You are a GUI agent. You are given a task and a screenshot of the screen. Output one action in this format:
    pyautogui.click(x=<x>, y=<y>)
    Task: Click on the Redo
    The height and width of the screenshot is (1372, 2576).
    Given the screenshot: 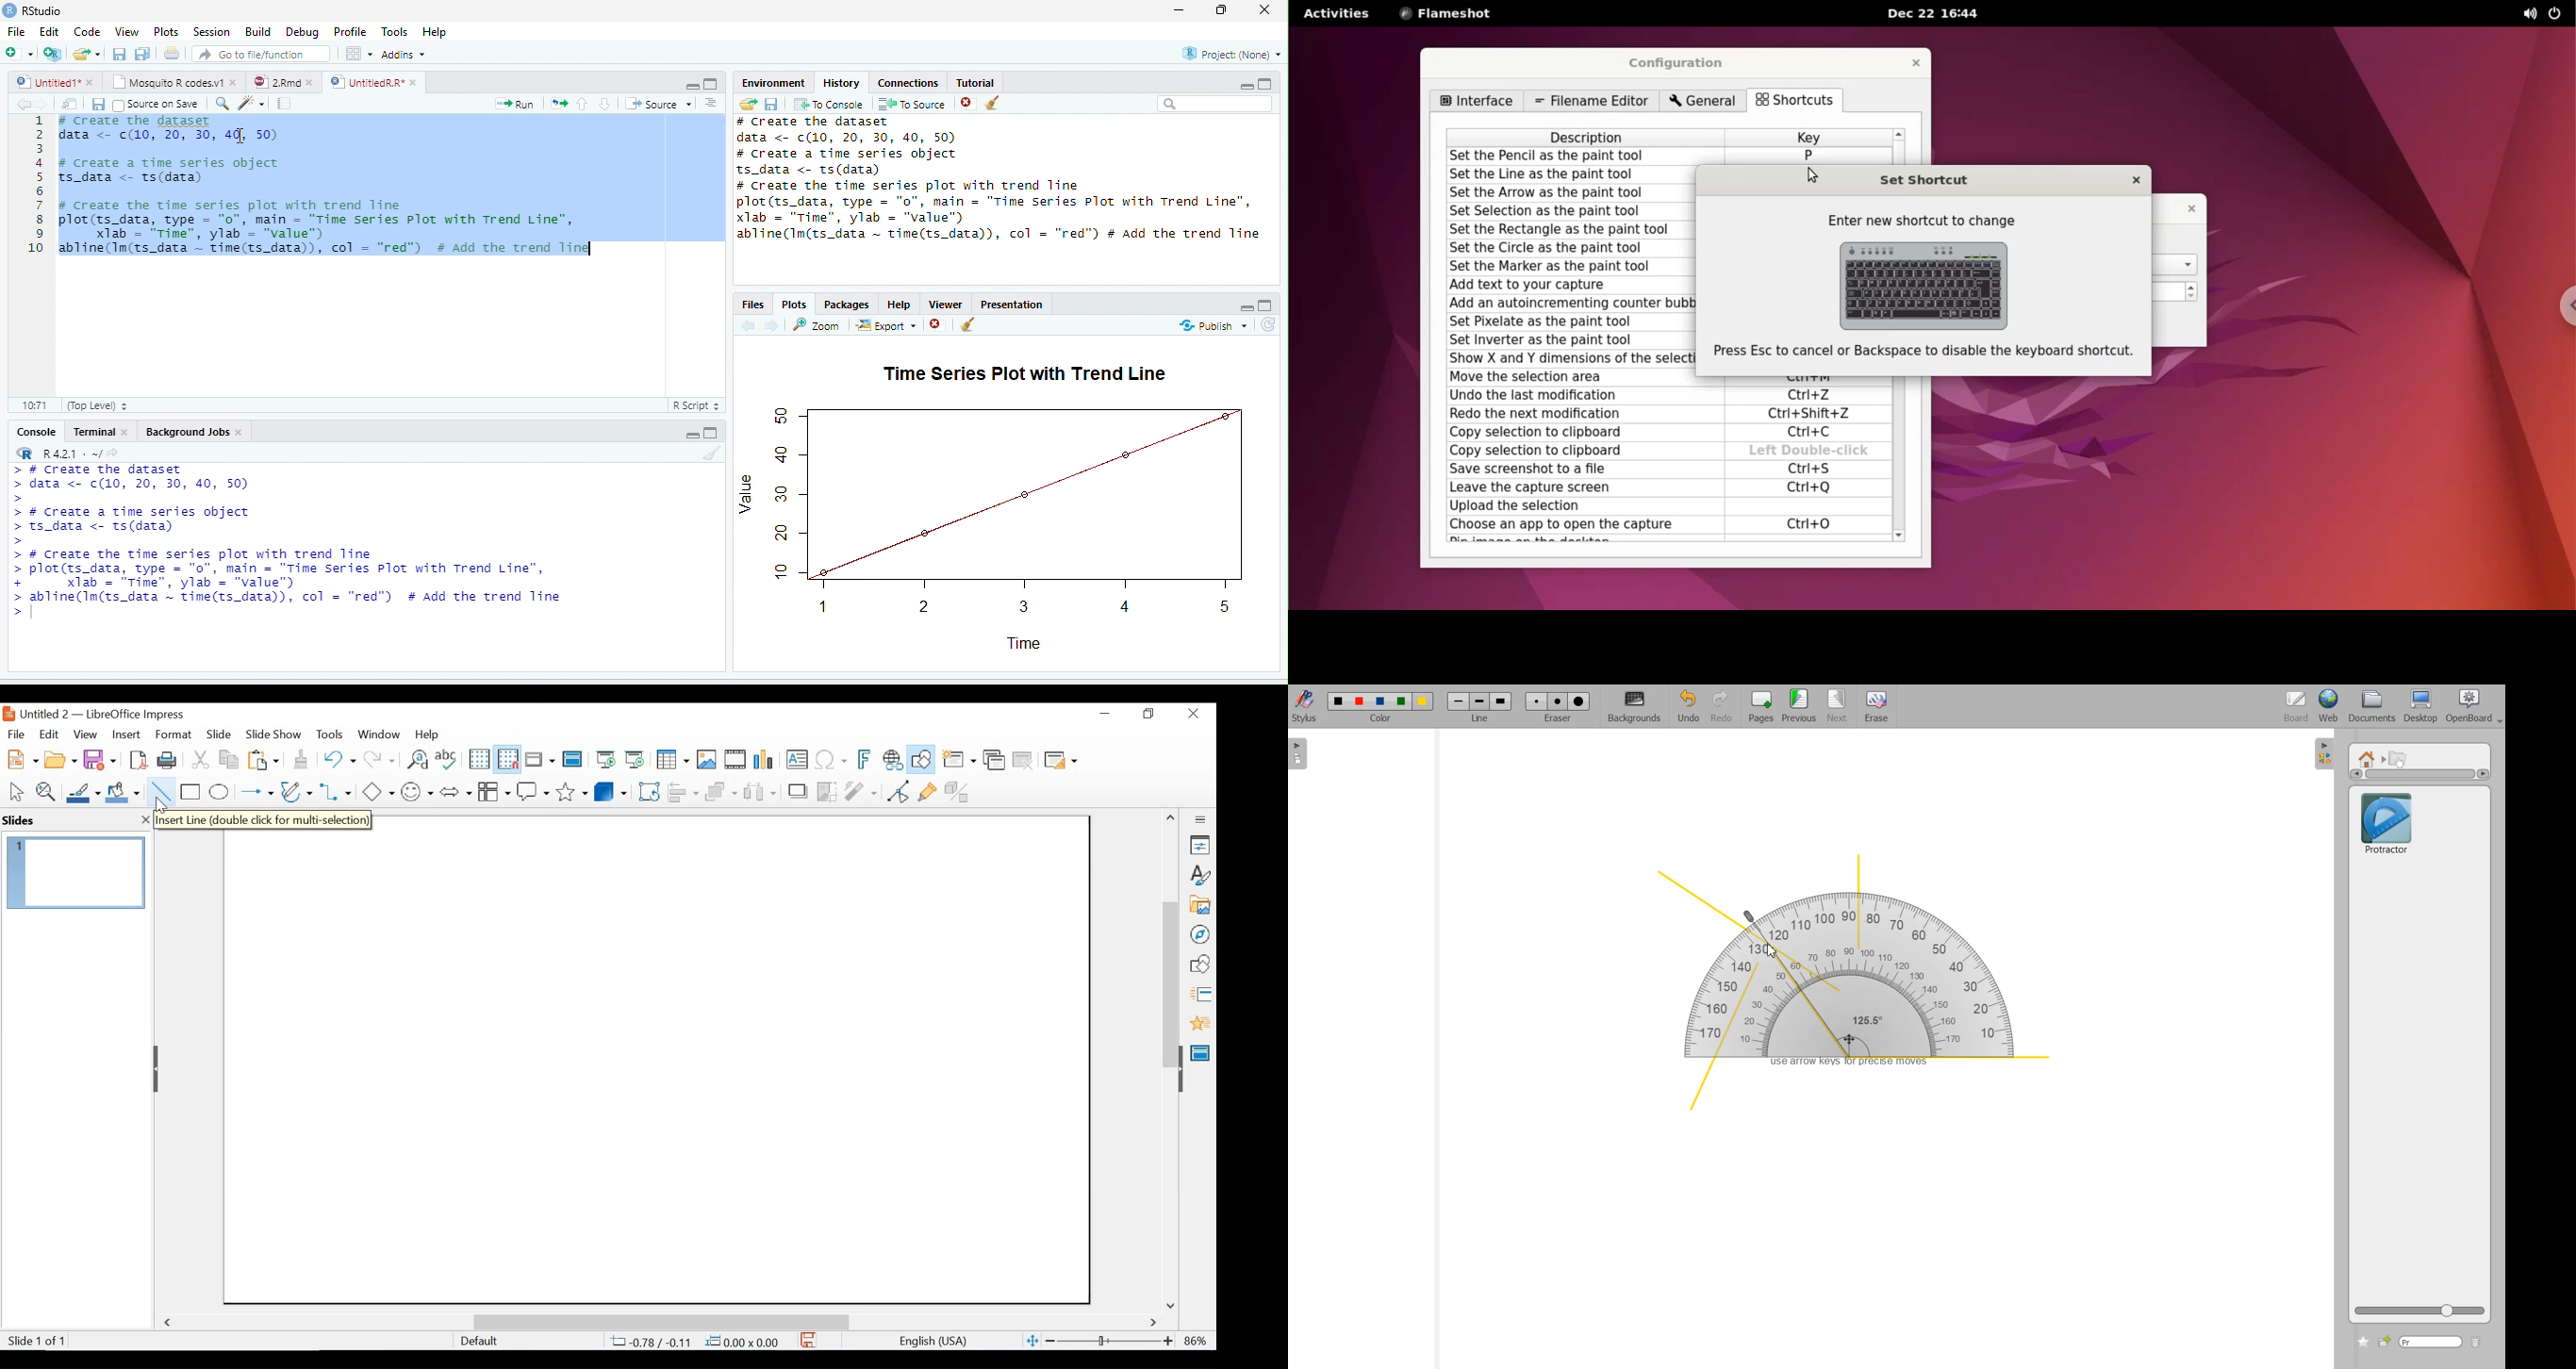 What is the action you would take?
    pyautogui.click(x=378, y=758)
    